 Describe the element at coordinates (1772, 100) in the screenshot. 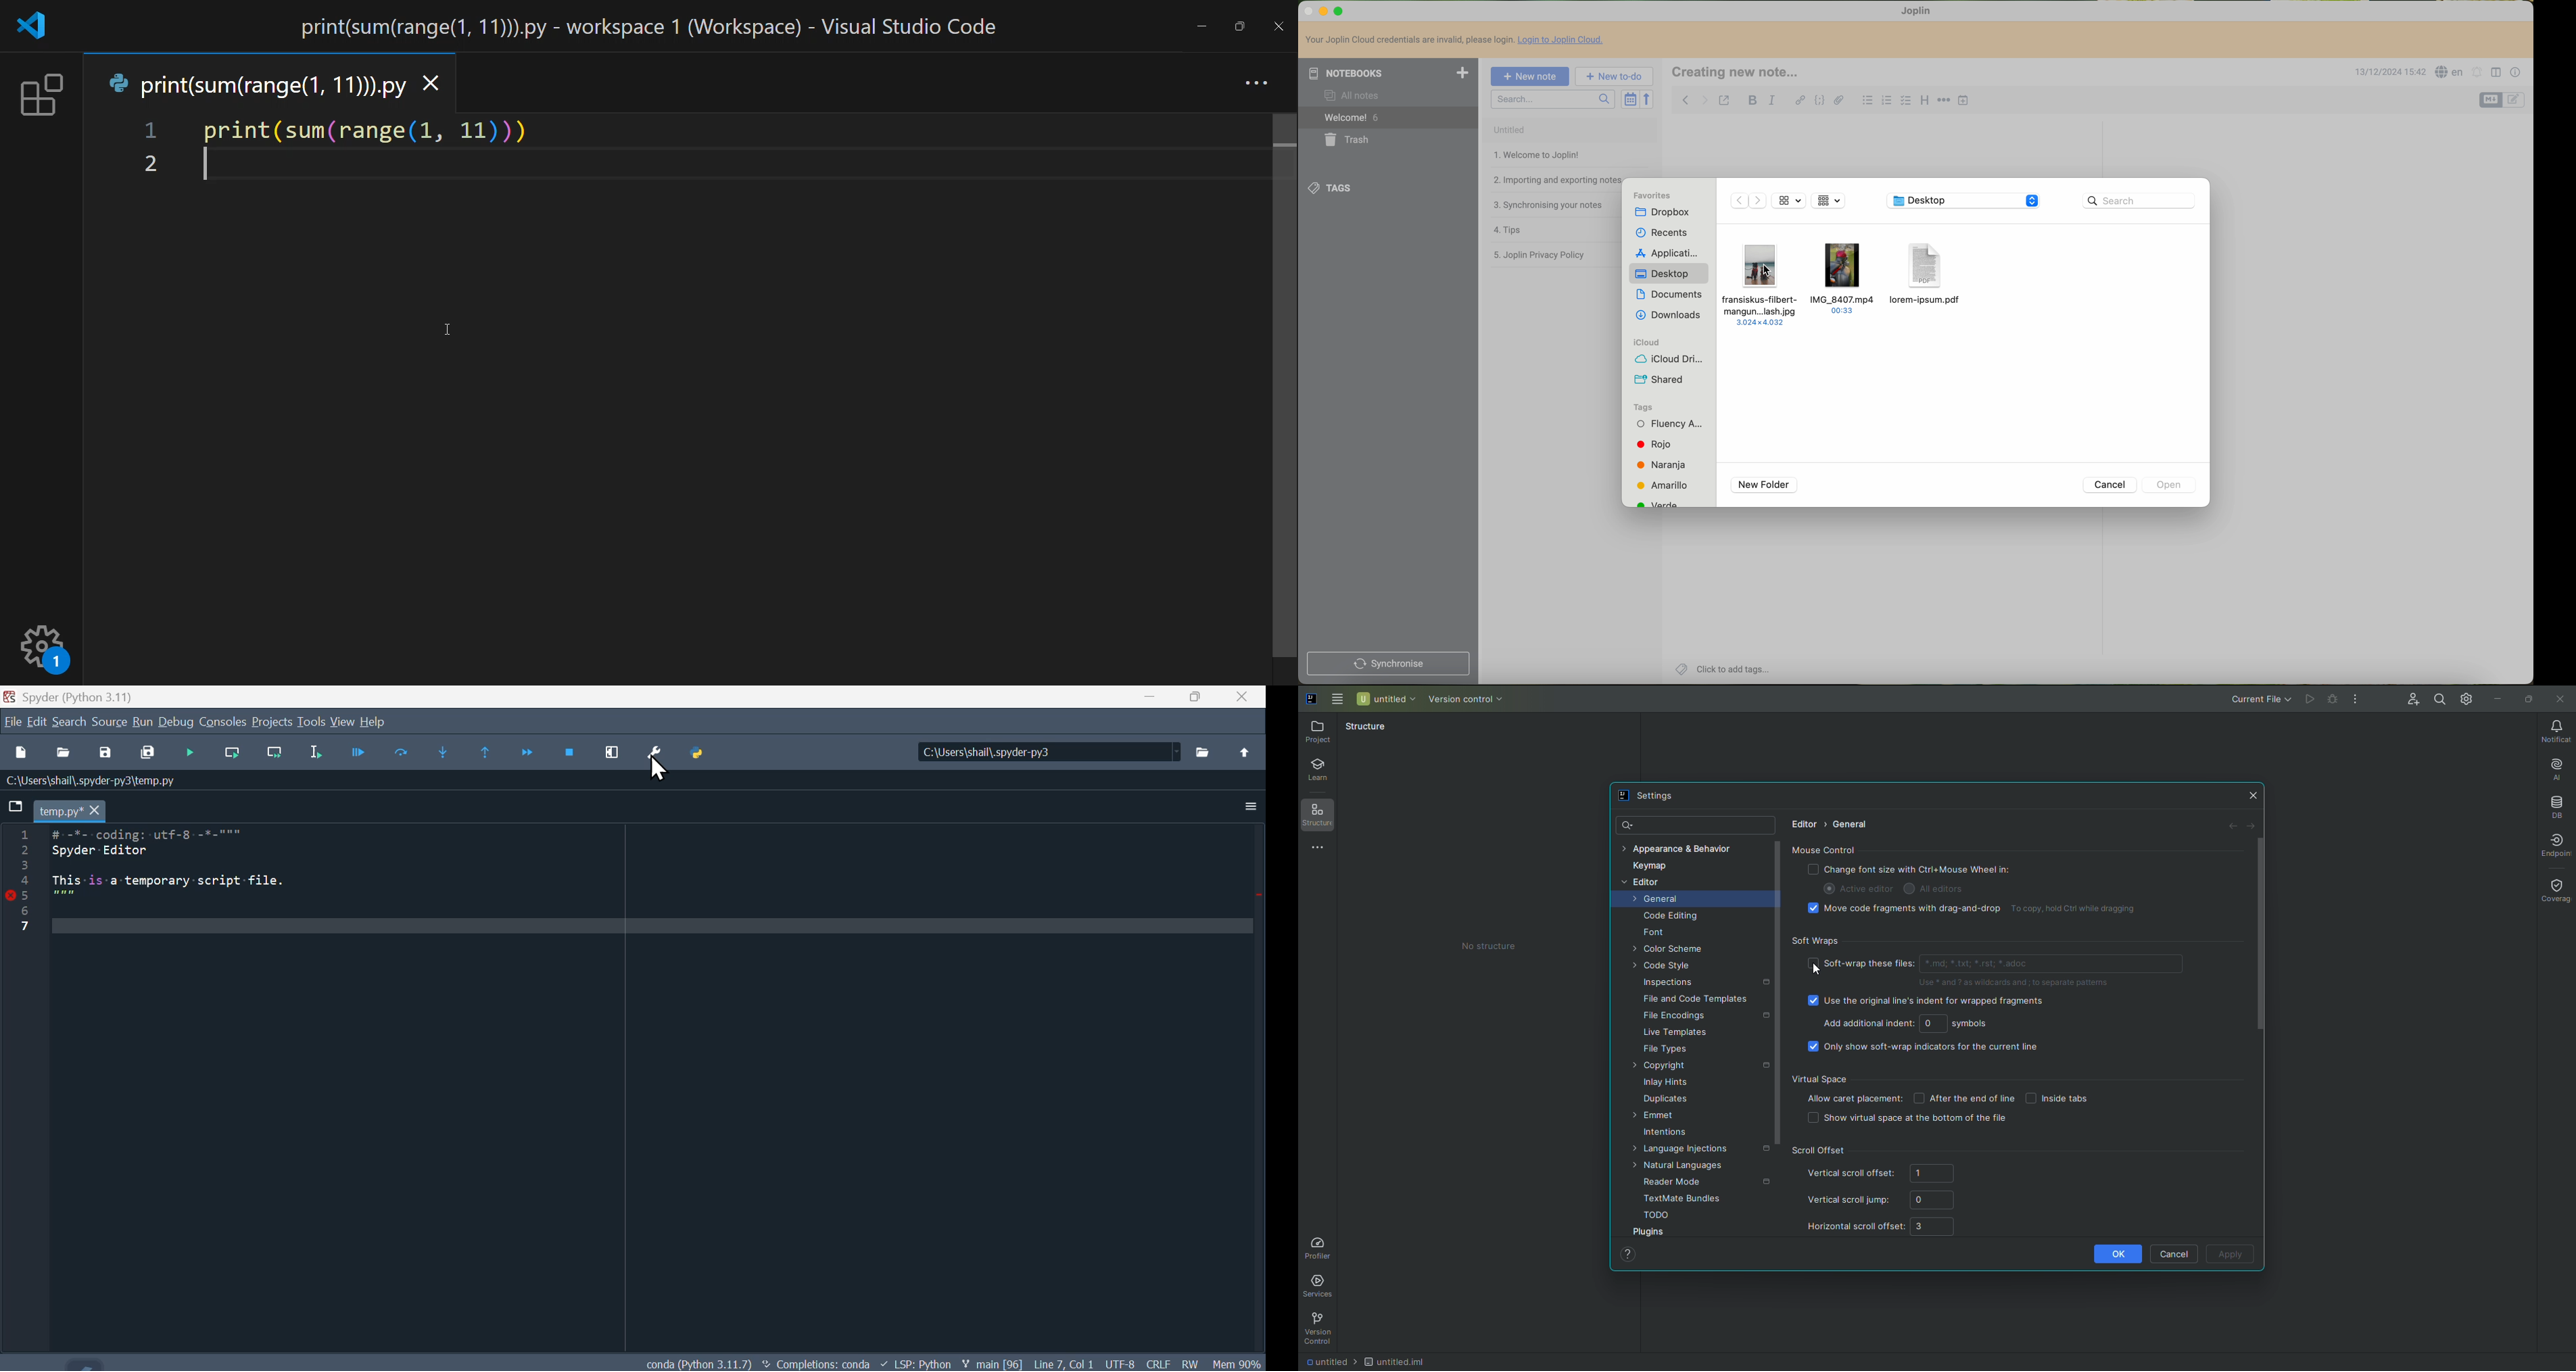

I see `italic` at that location.